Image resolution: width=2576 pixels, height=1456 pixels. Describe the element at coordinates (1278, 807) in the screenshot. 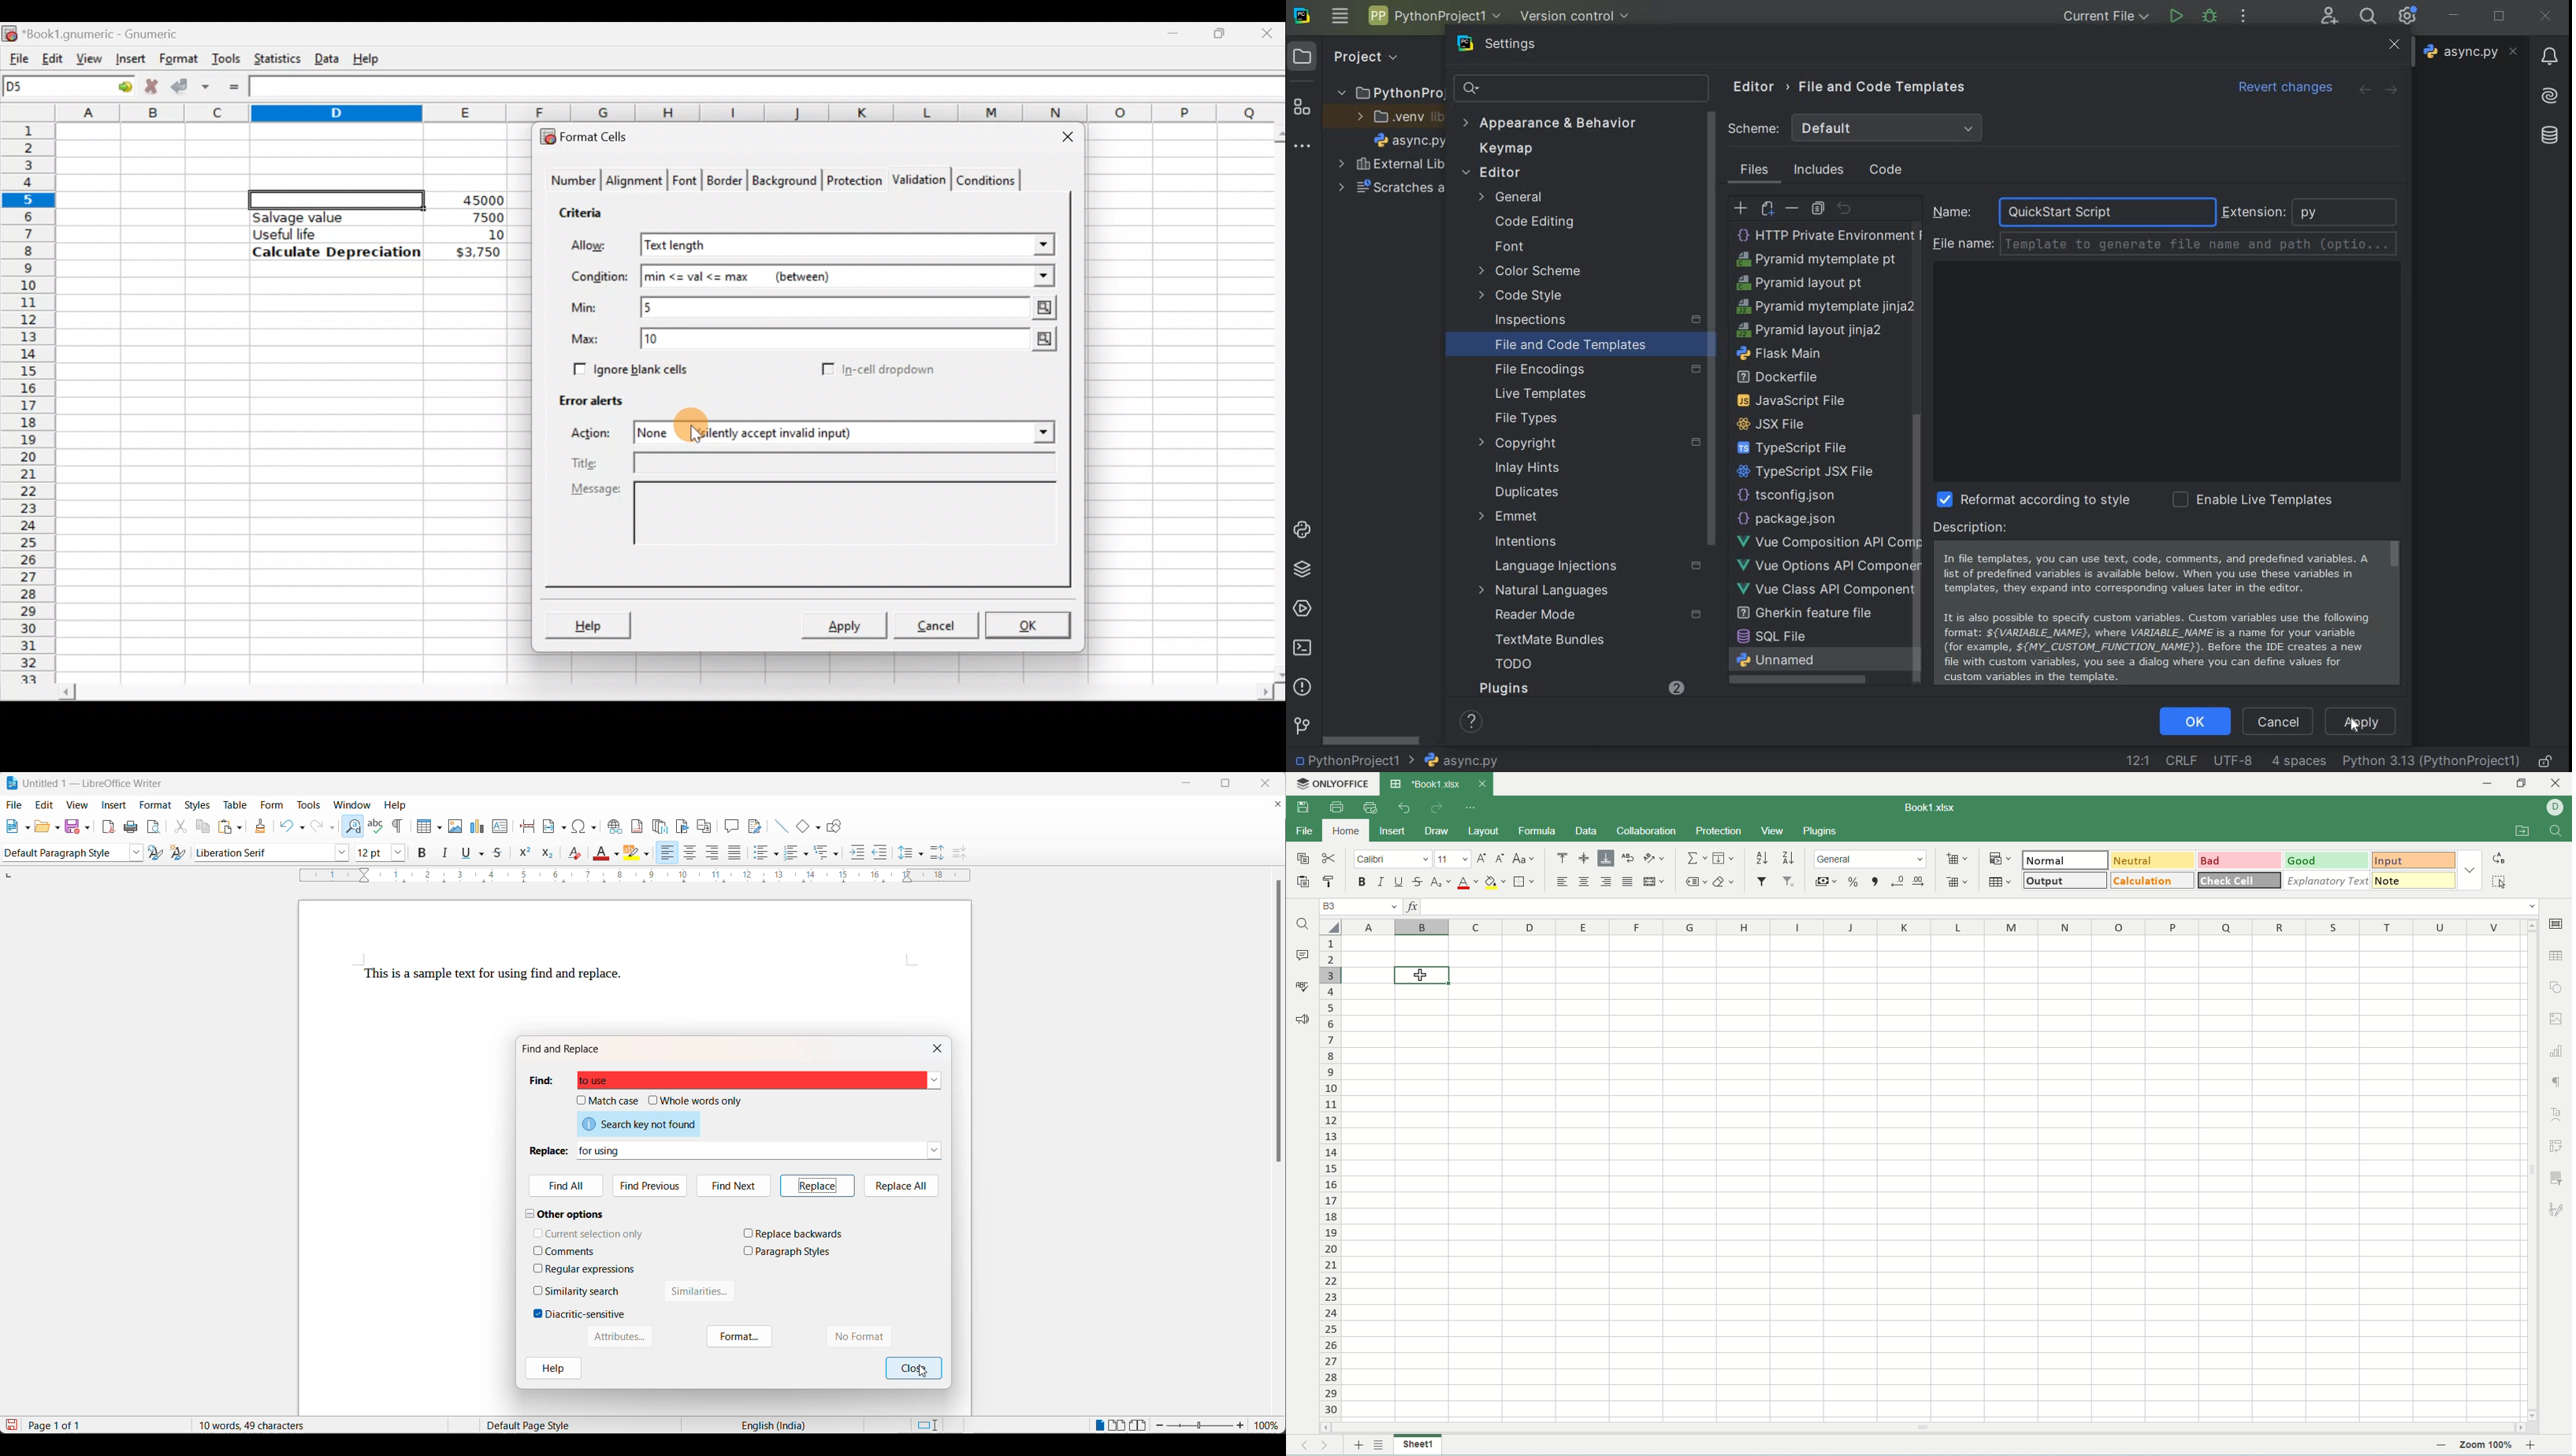

I see `close document` at that location.